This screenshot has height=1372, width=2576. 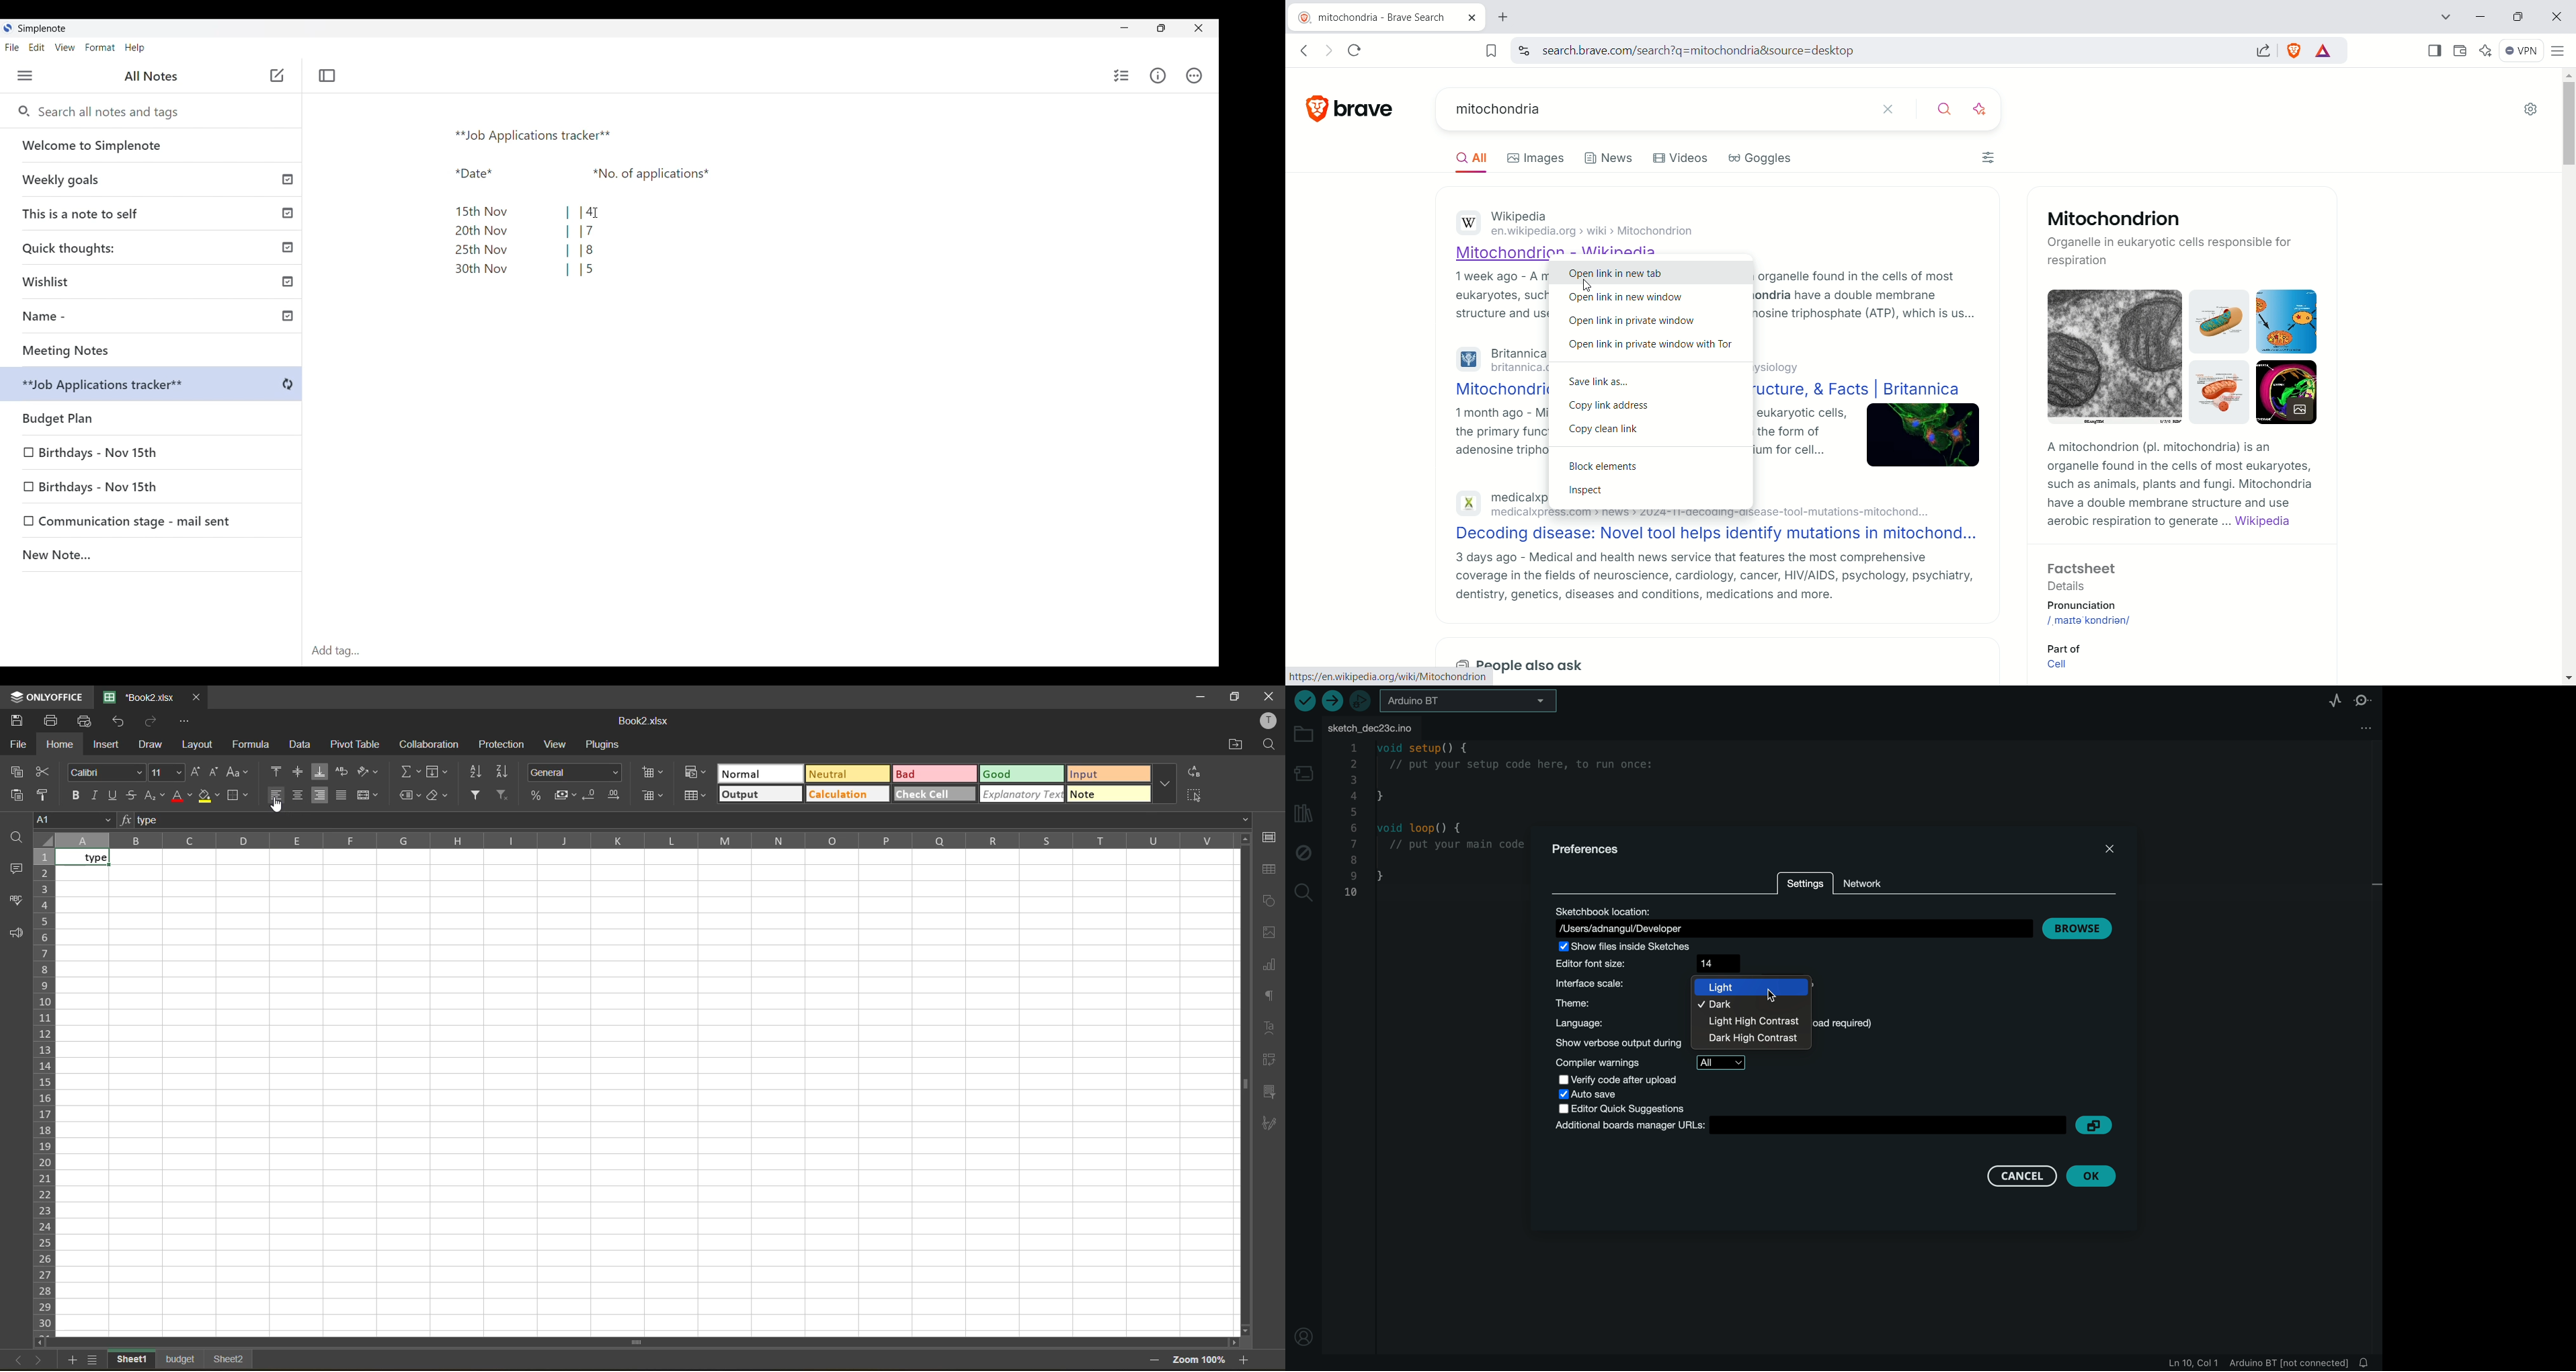 I want to click on insert cells, so click(x=652, y=774).